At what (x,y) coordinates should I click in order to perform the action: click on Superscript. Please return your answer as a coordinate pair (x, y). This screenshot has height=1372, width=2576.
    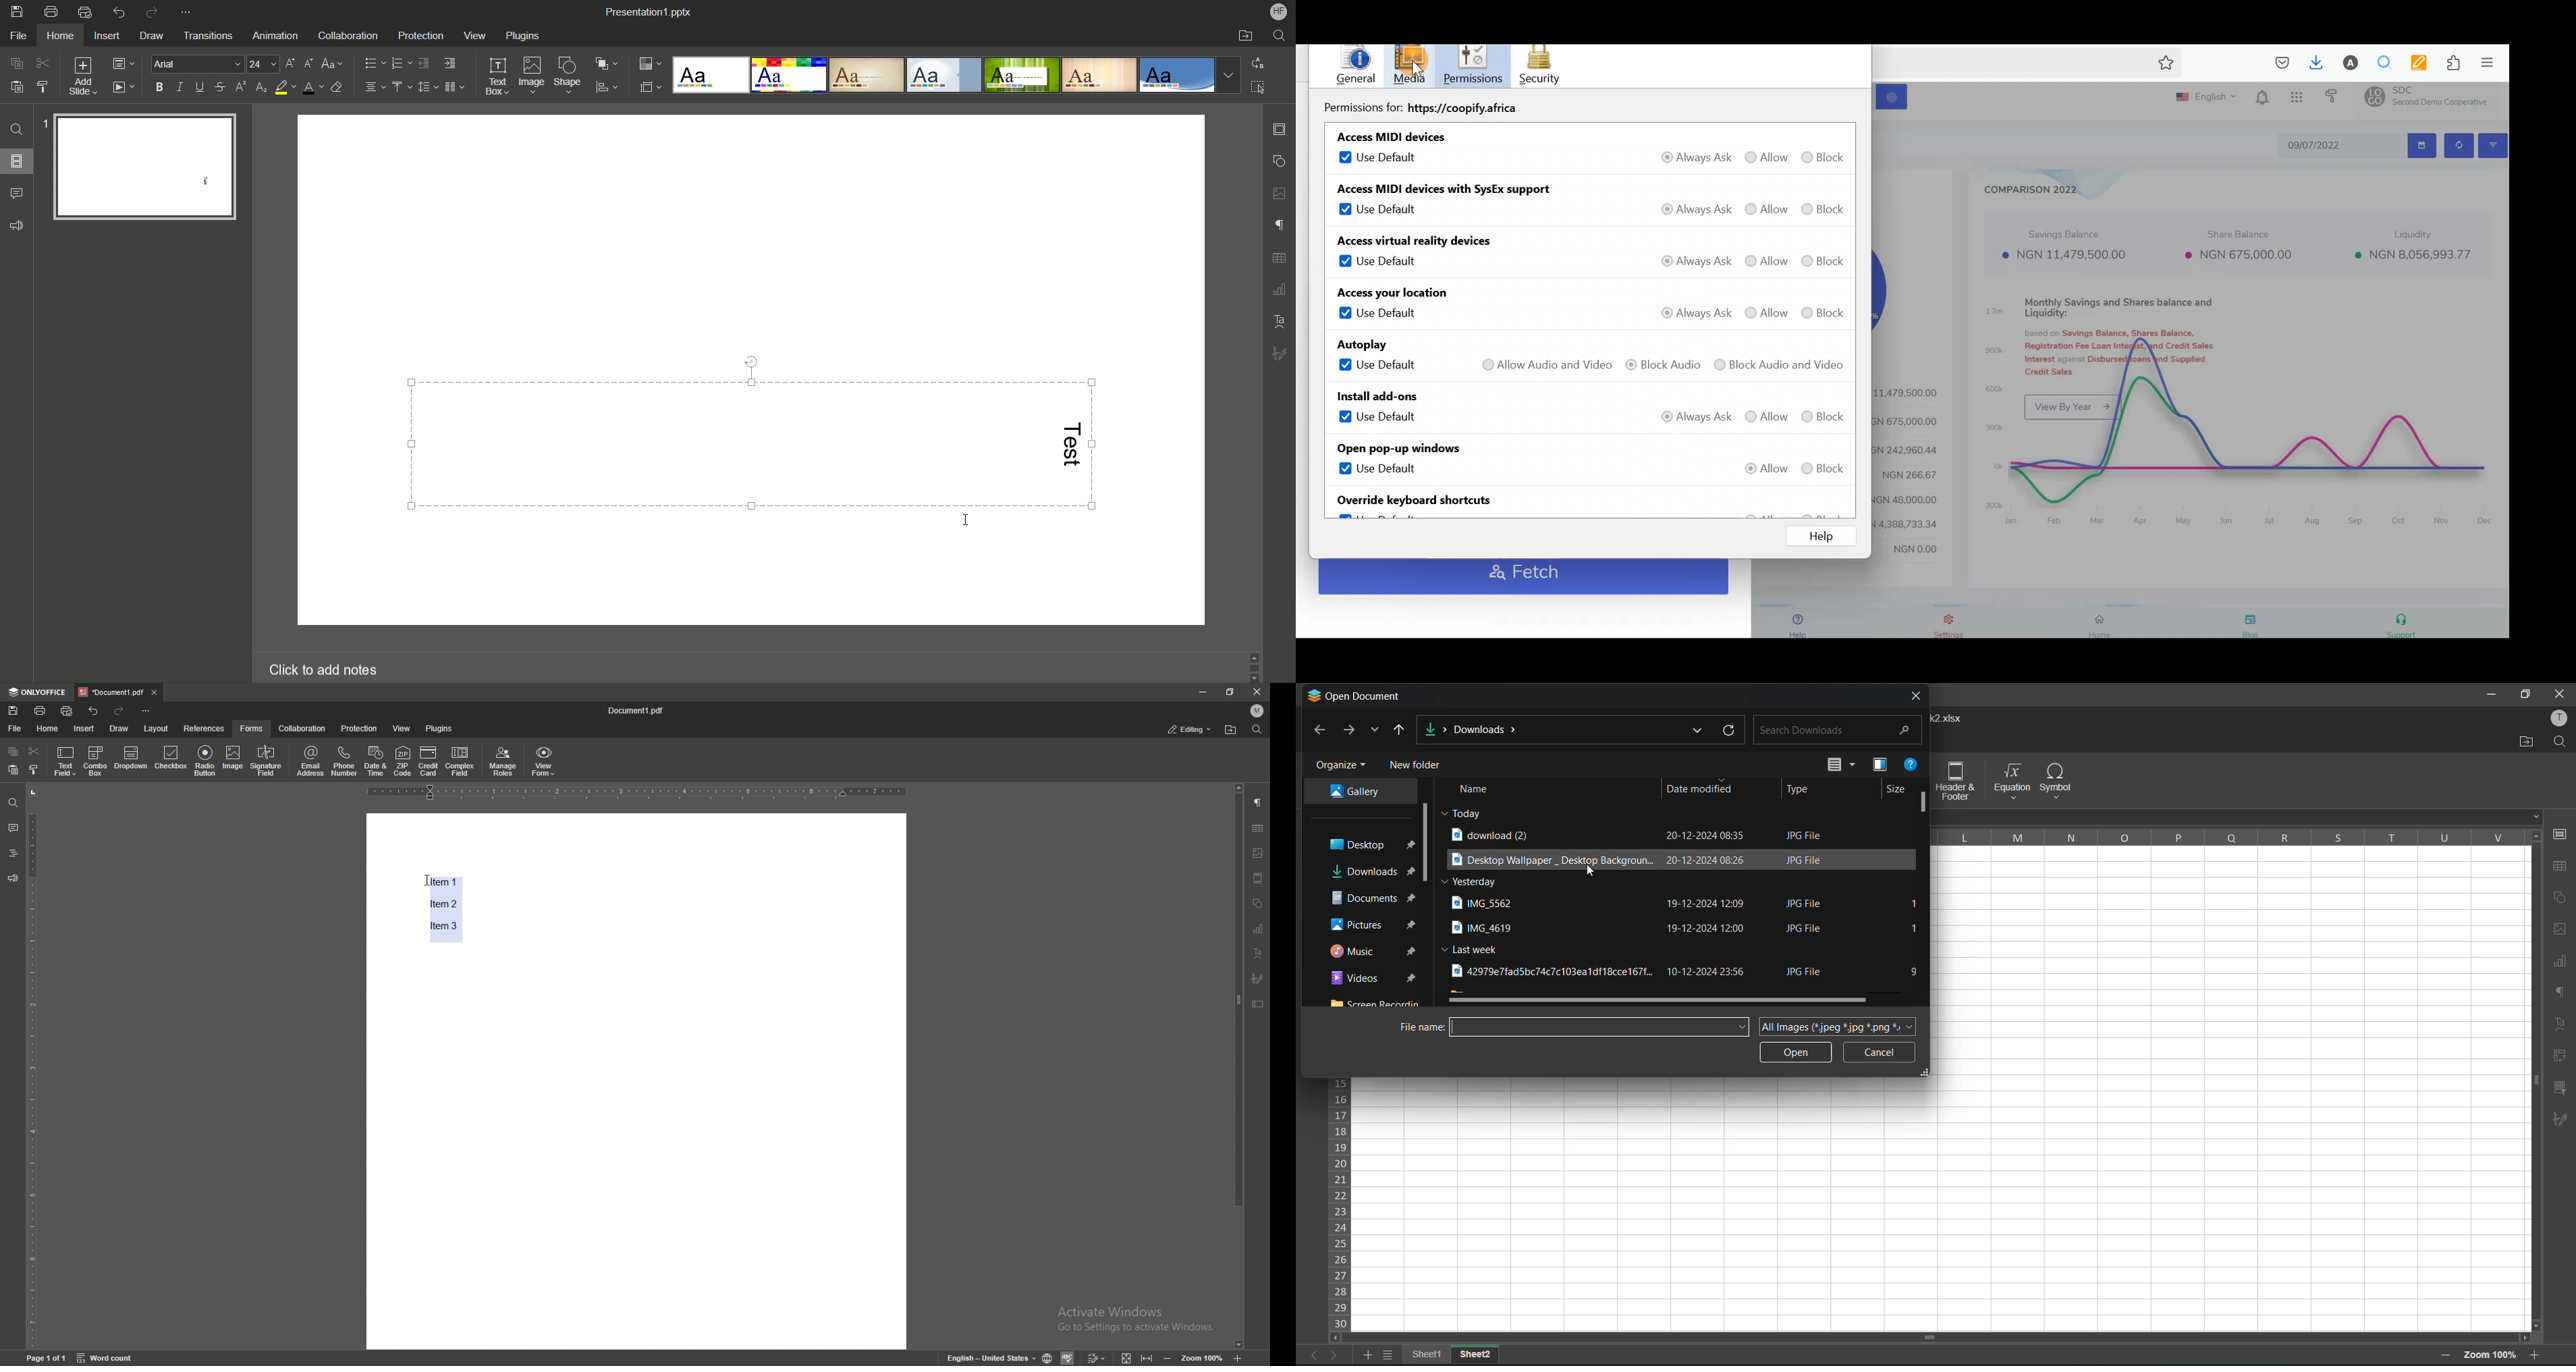
    Looking at the image, I should click on (241, 88).